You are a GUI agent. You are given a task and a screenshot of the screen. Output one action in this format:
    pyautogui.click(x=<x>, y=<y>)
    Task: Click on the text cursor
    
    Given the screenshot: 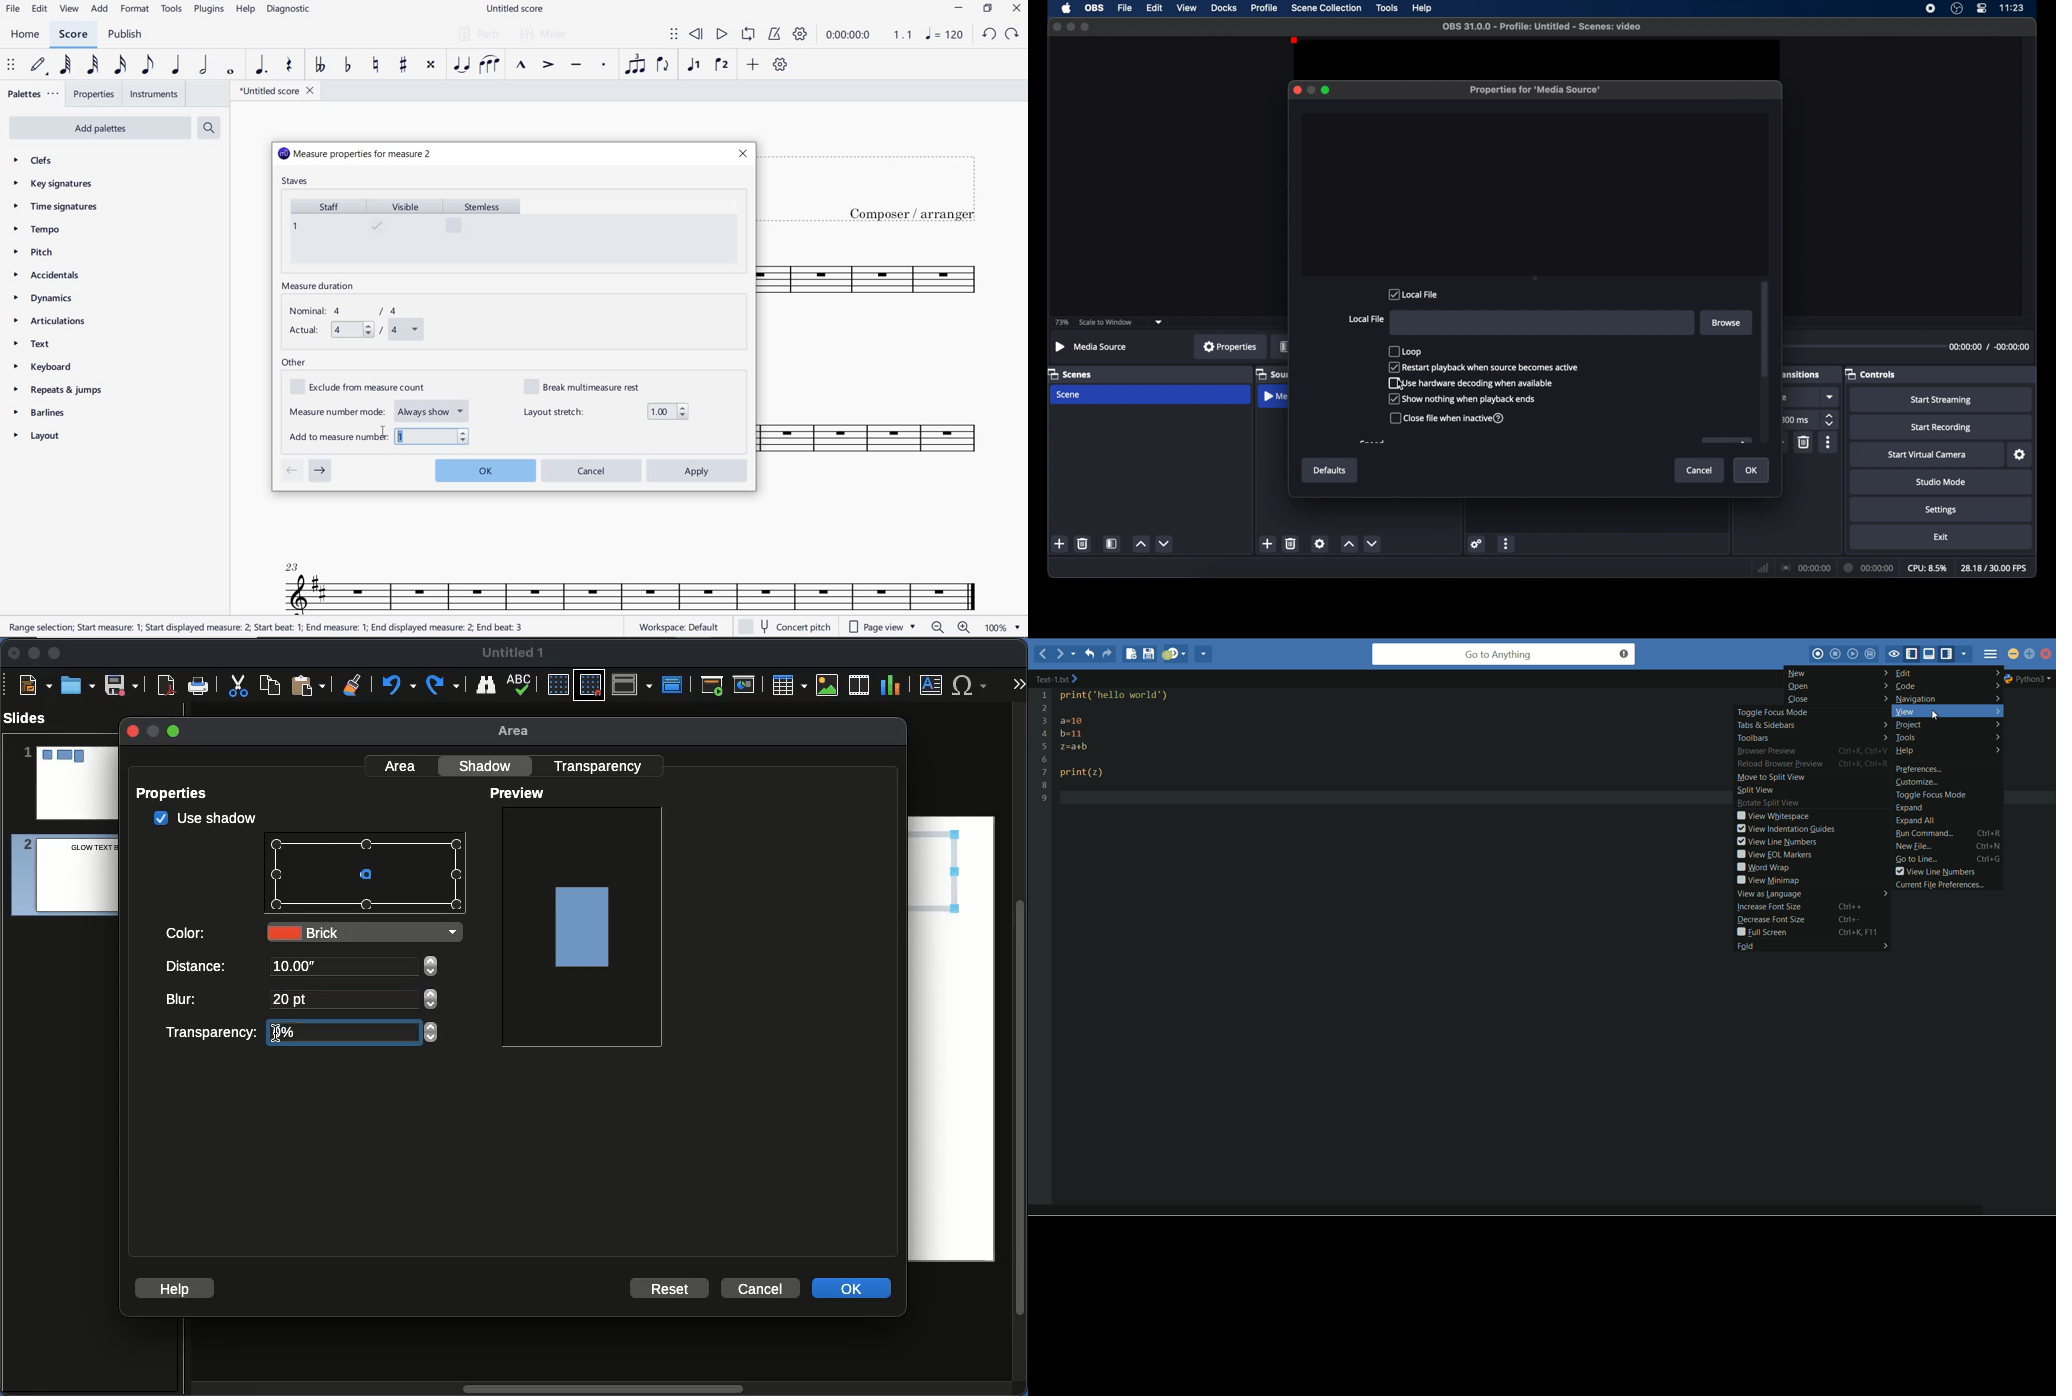 What is the action you would take?
    pyautogui.click(x=275, y=1036)
    